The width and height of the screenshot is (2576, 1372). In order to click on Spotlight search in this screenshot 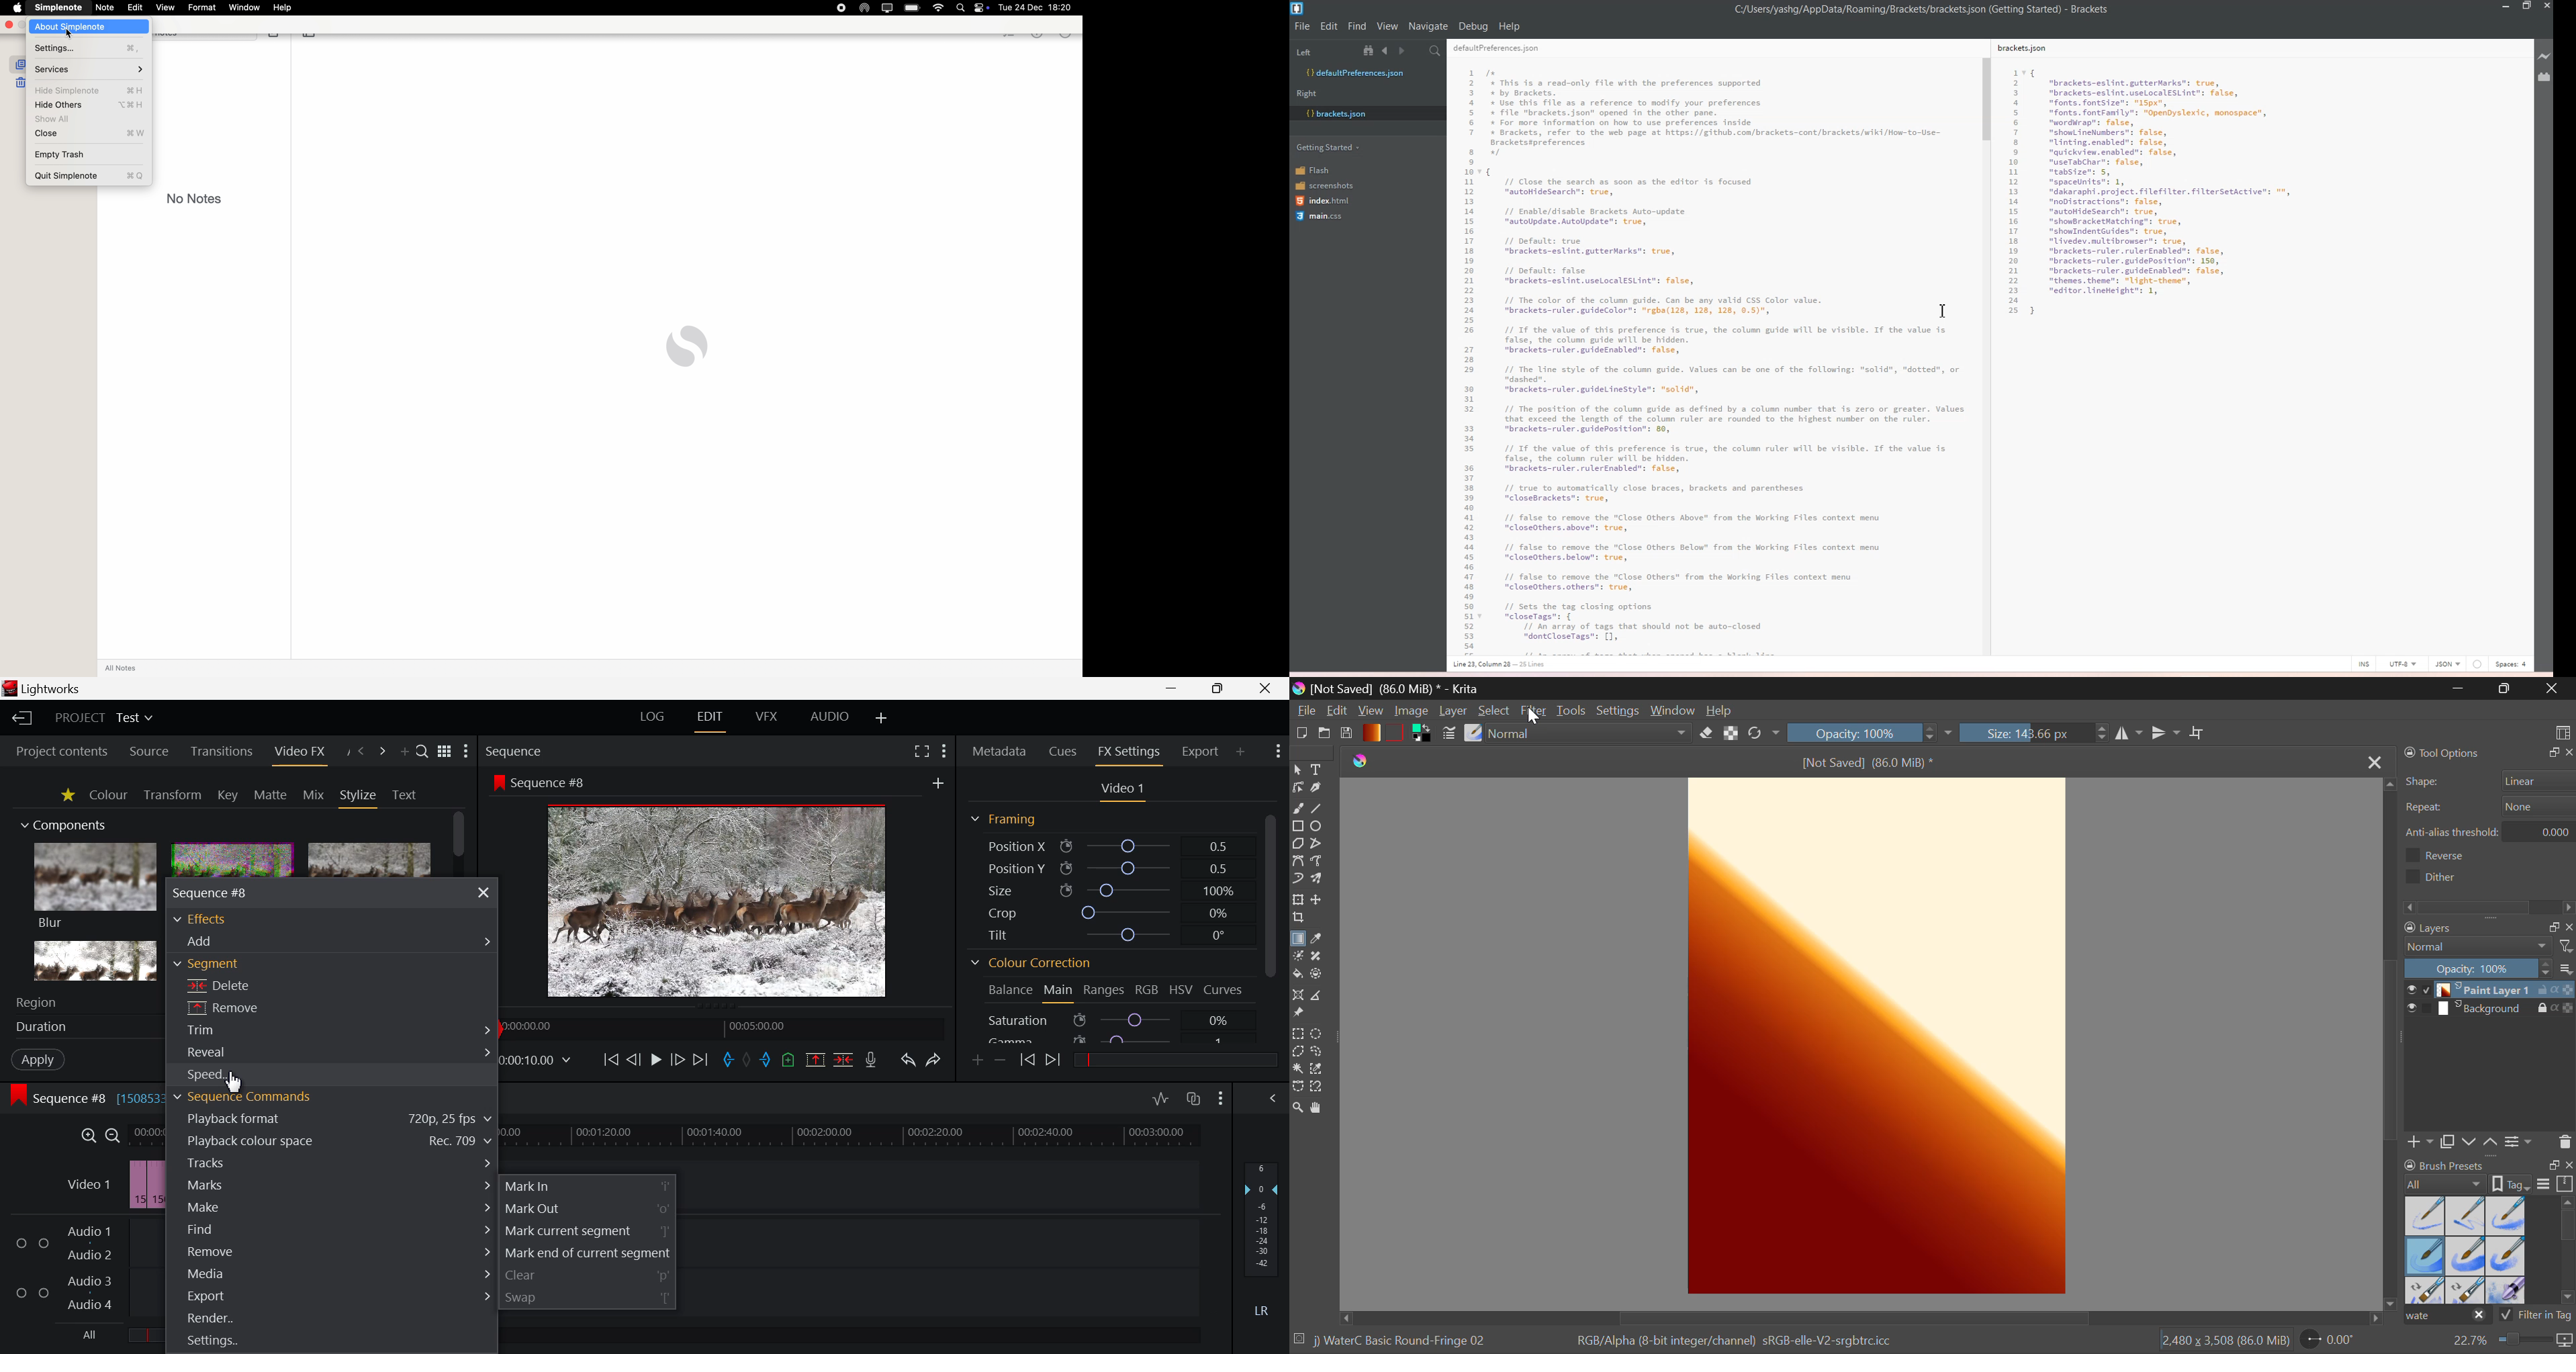, I will do `click(964, 7)`.